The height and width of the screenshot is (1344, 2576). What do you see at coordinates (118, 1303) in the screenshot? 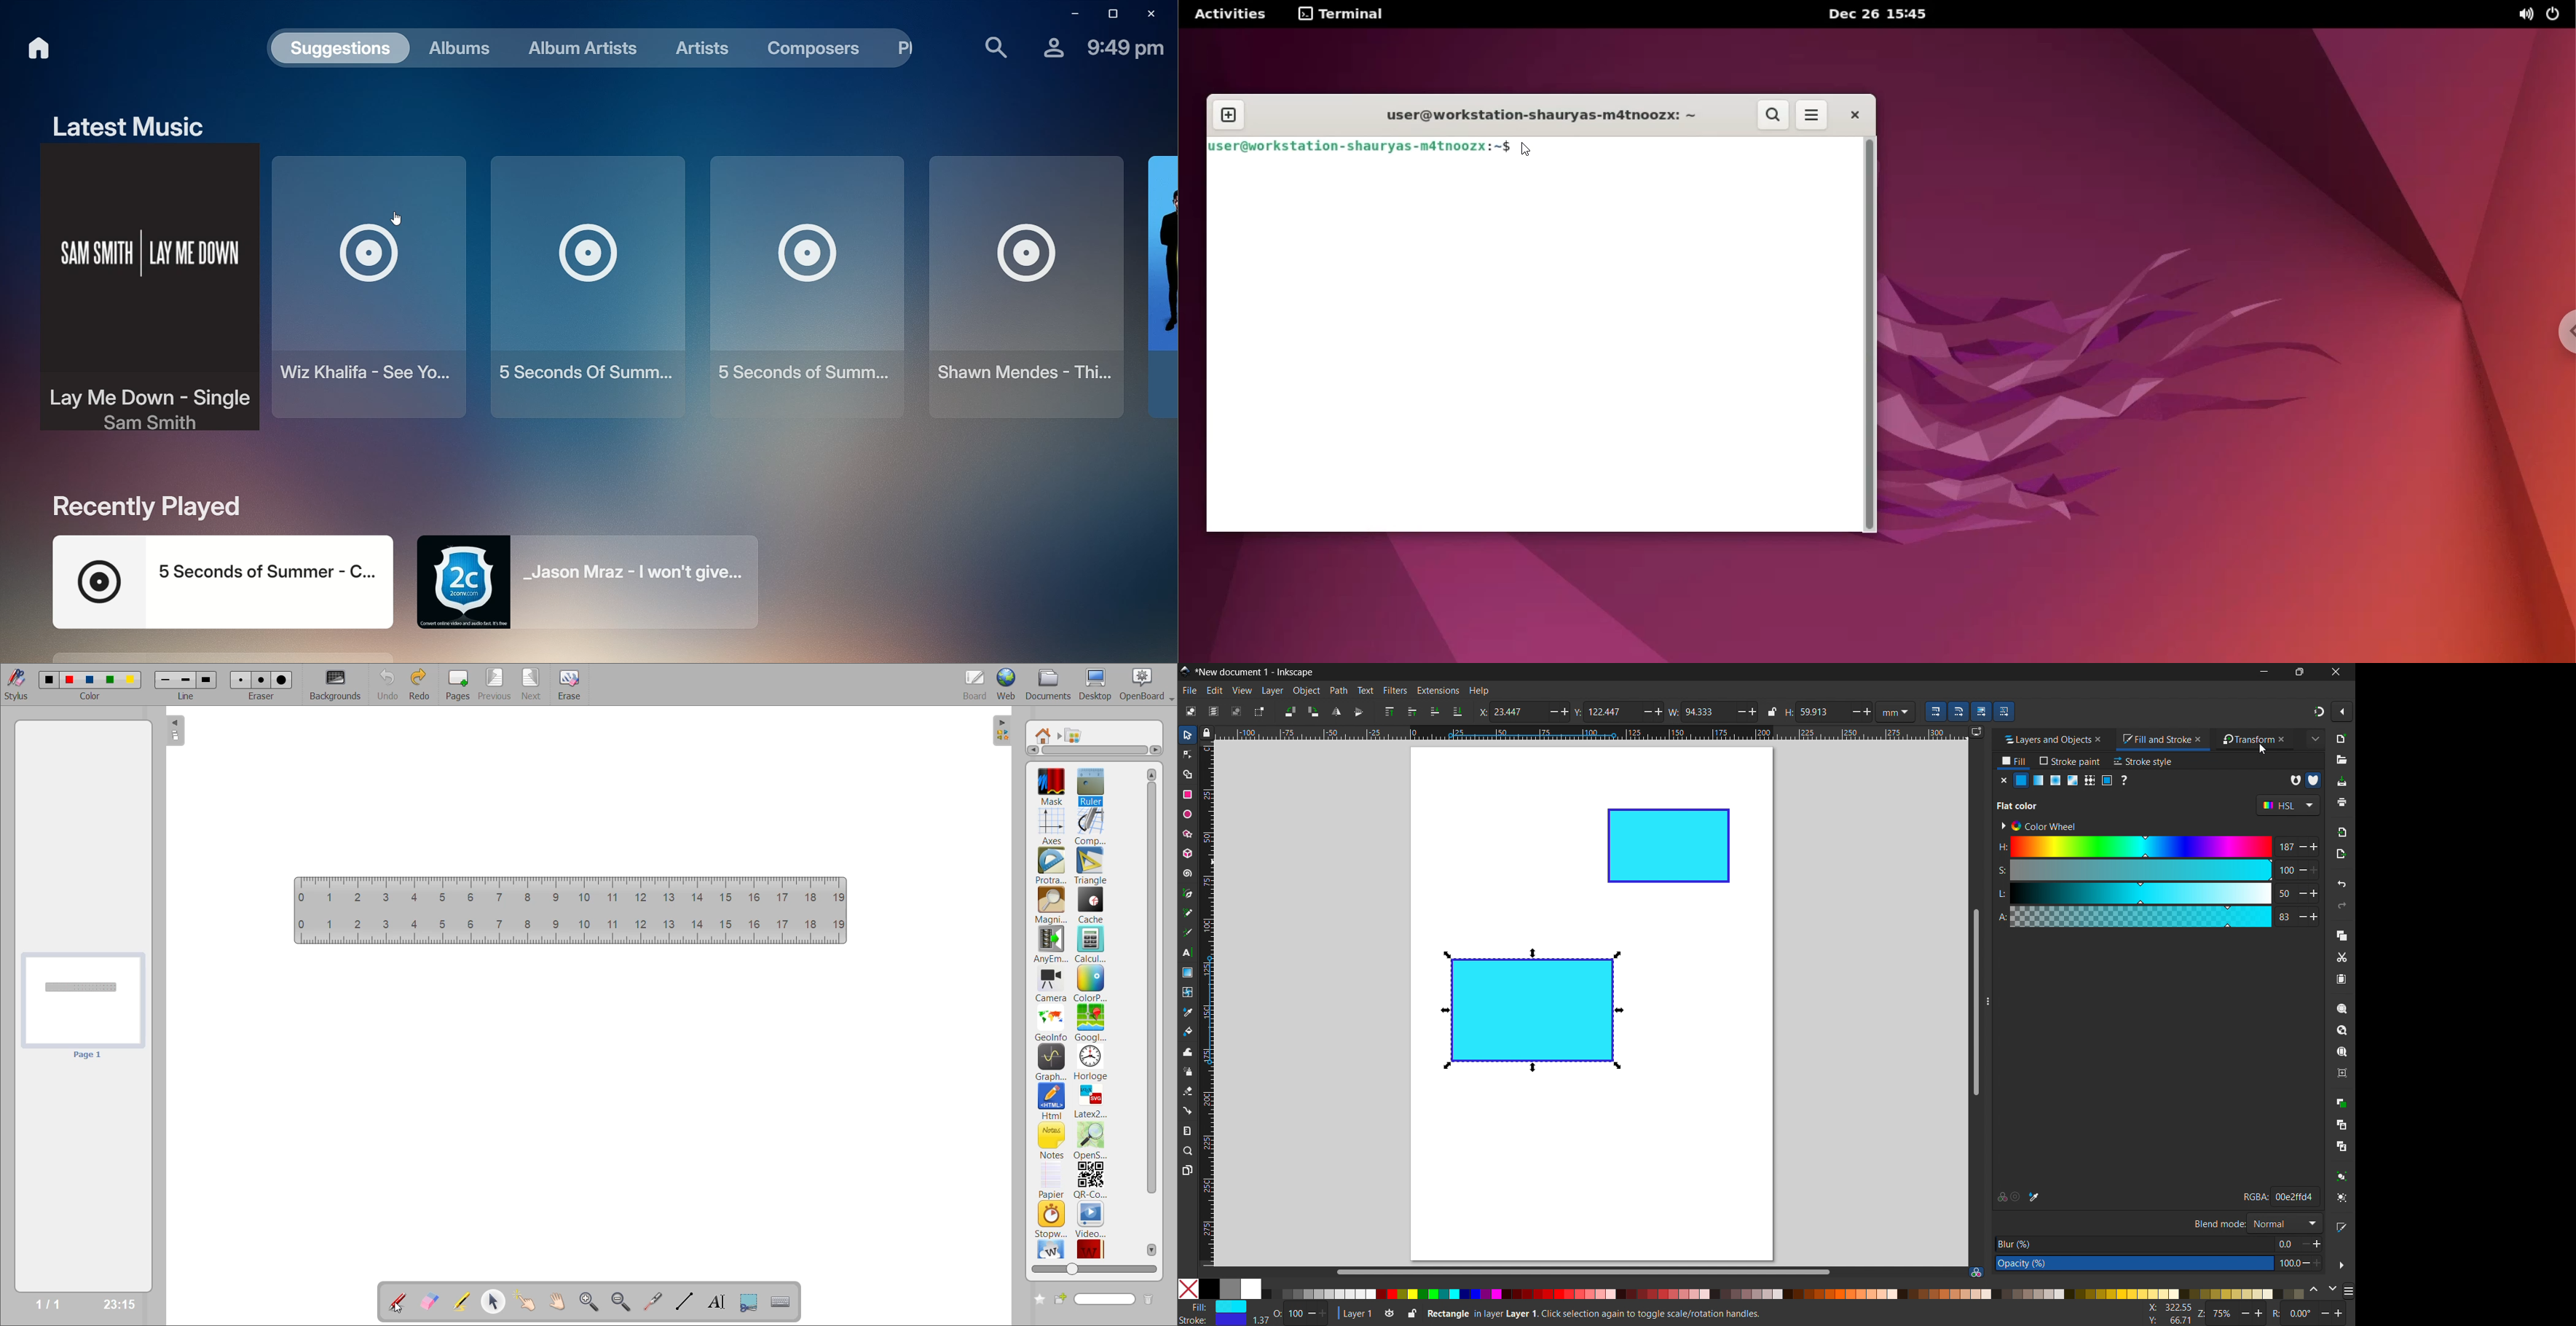
I see `23:15` at bounding box center [118, 1303].